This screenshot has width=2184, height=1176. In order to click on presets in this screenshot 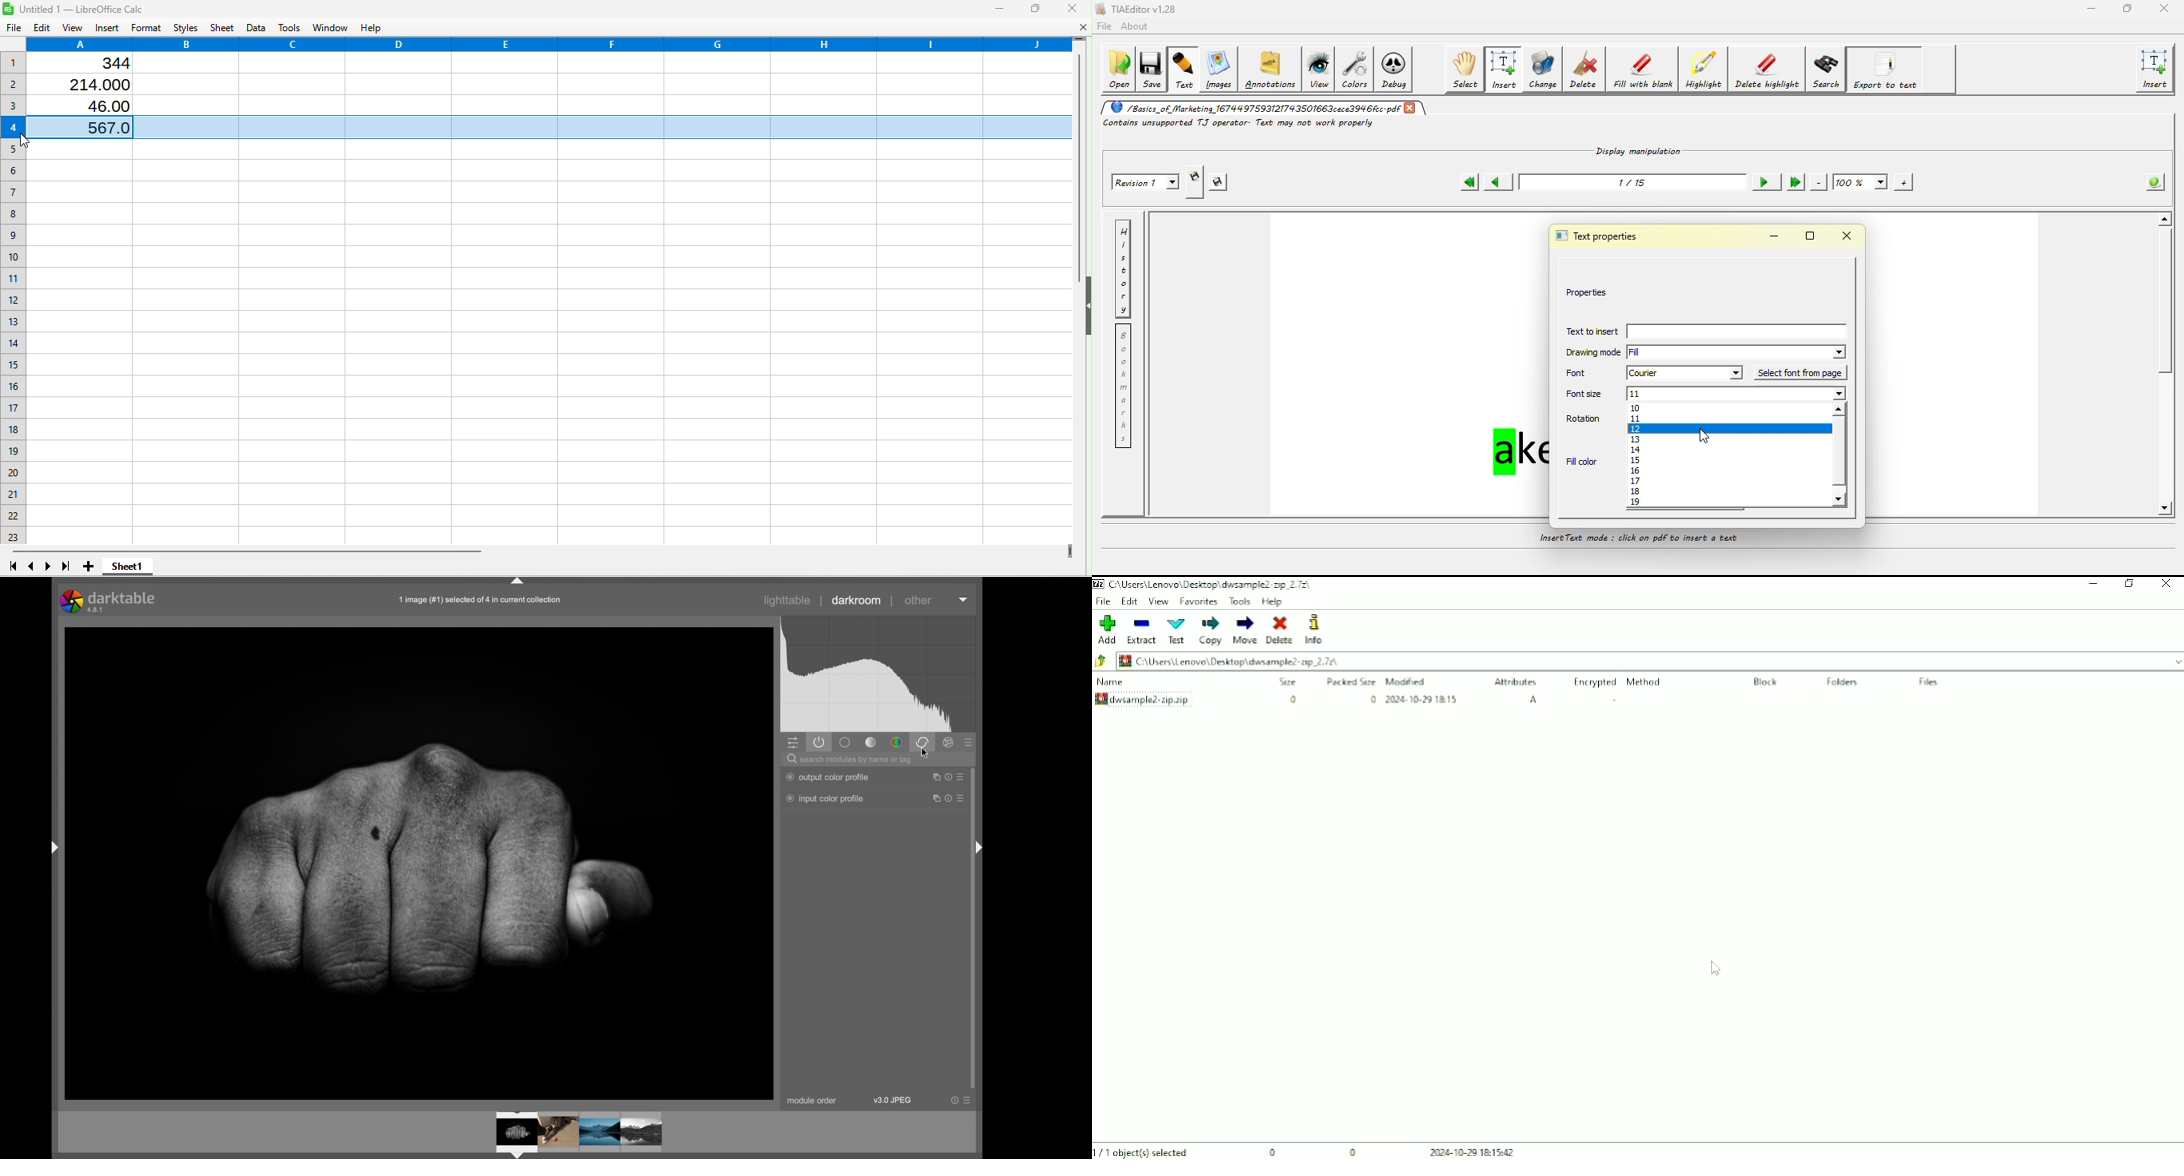, I will do `click(969, 743)`.